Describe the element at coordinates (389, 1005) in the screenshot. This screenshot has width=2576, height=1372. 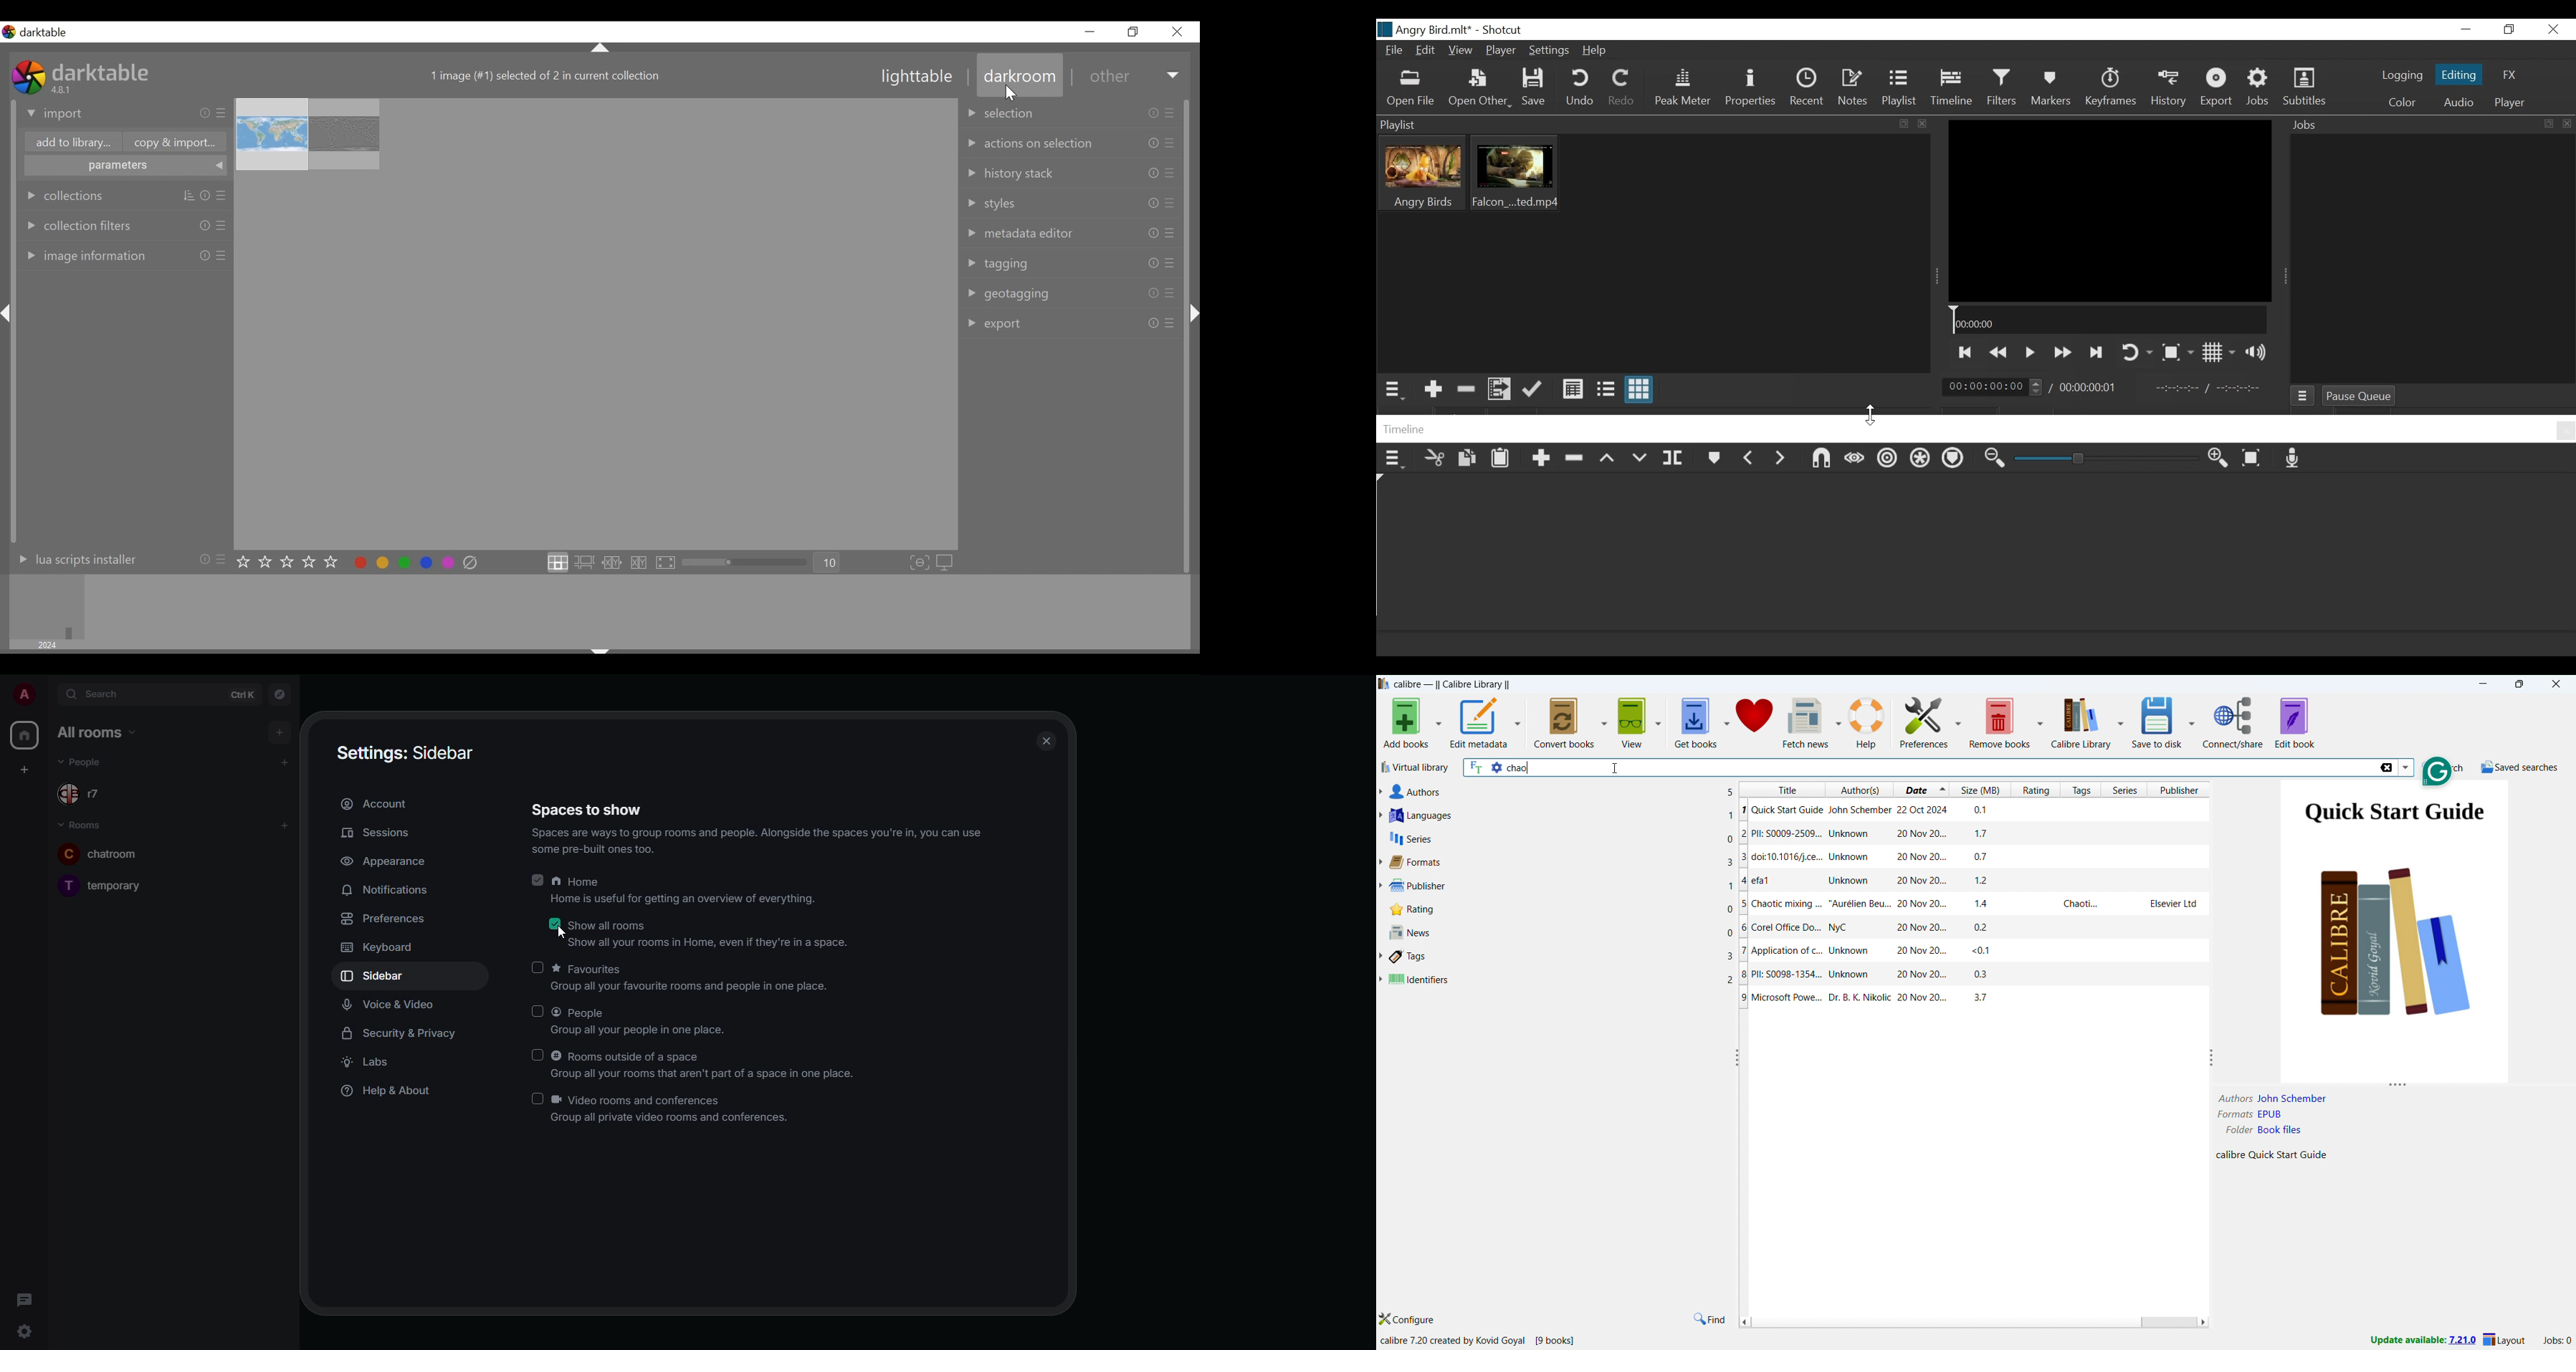
I see `voice & video` at that location.